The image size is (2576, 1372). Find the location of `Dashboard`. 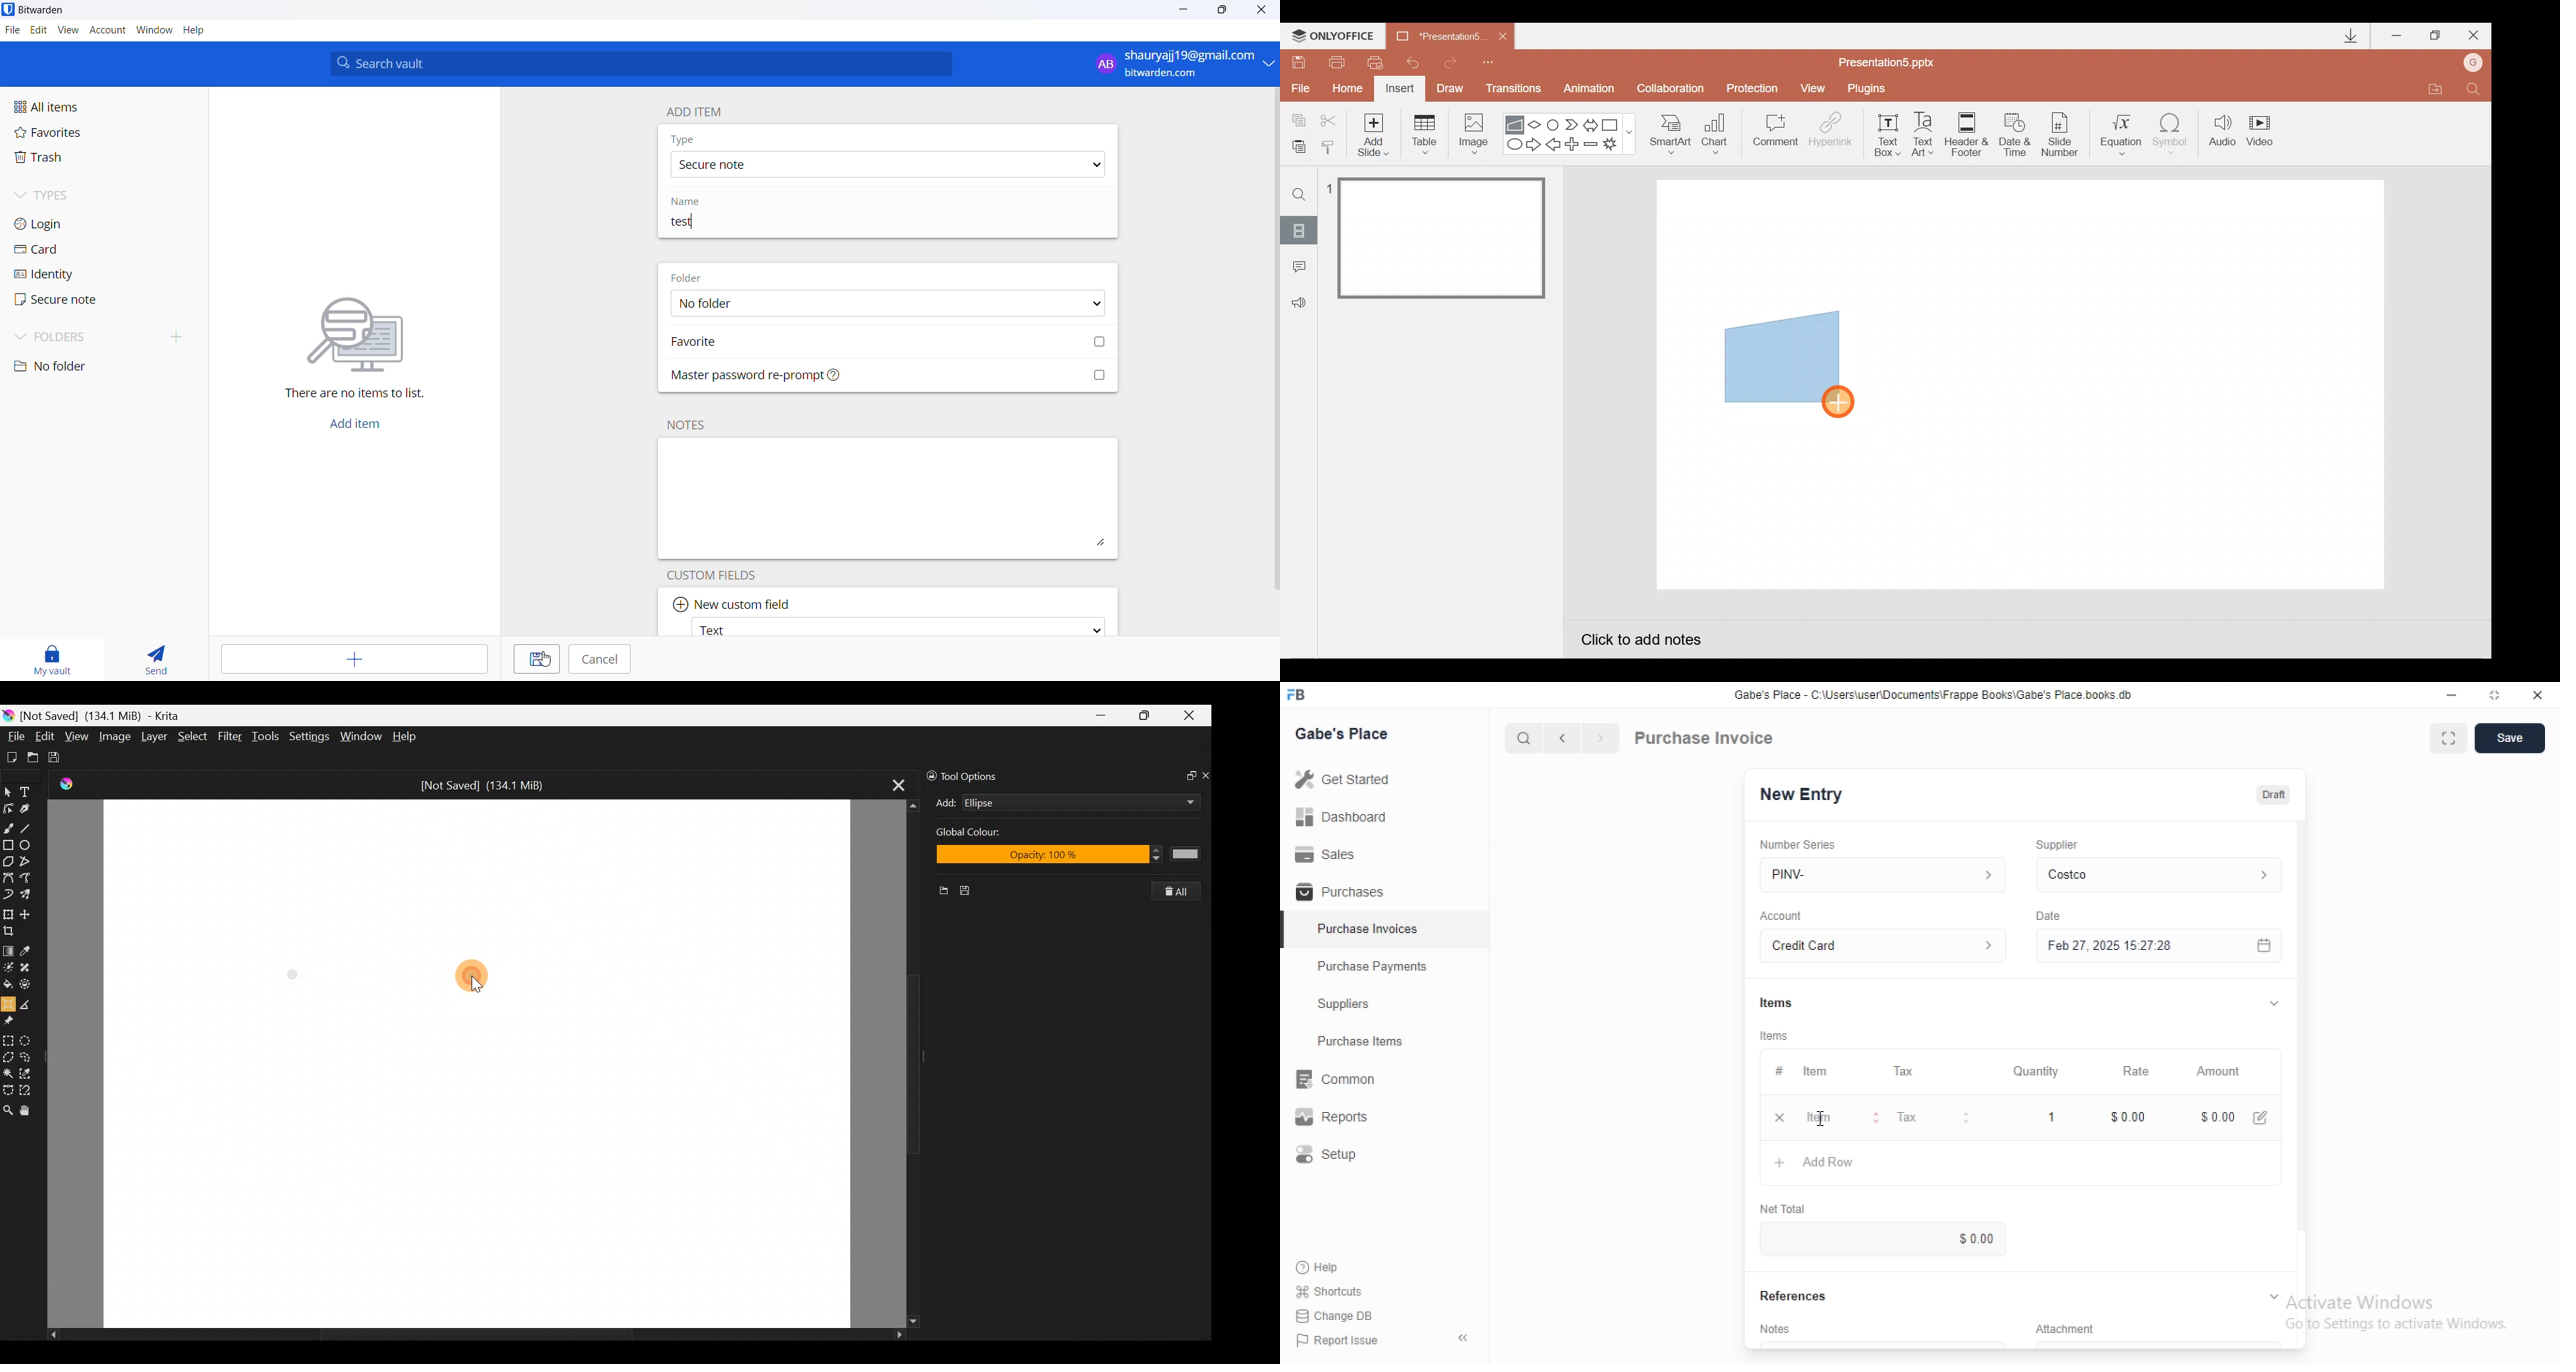

Dashboard is located at coordinates (1384, 816).